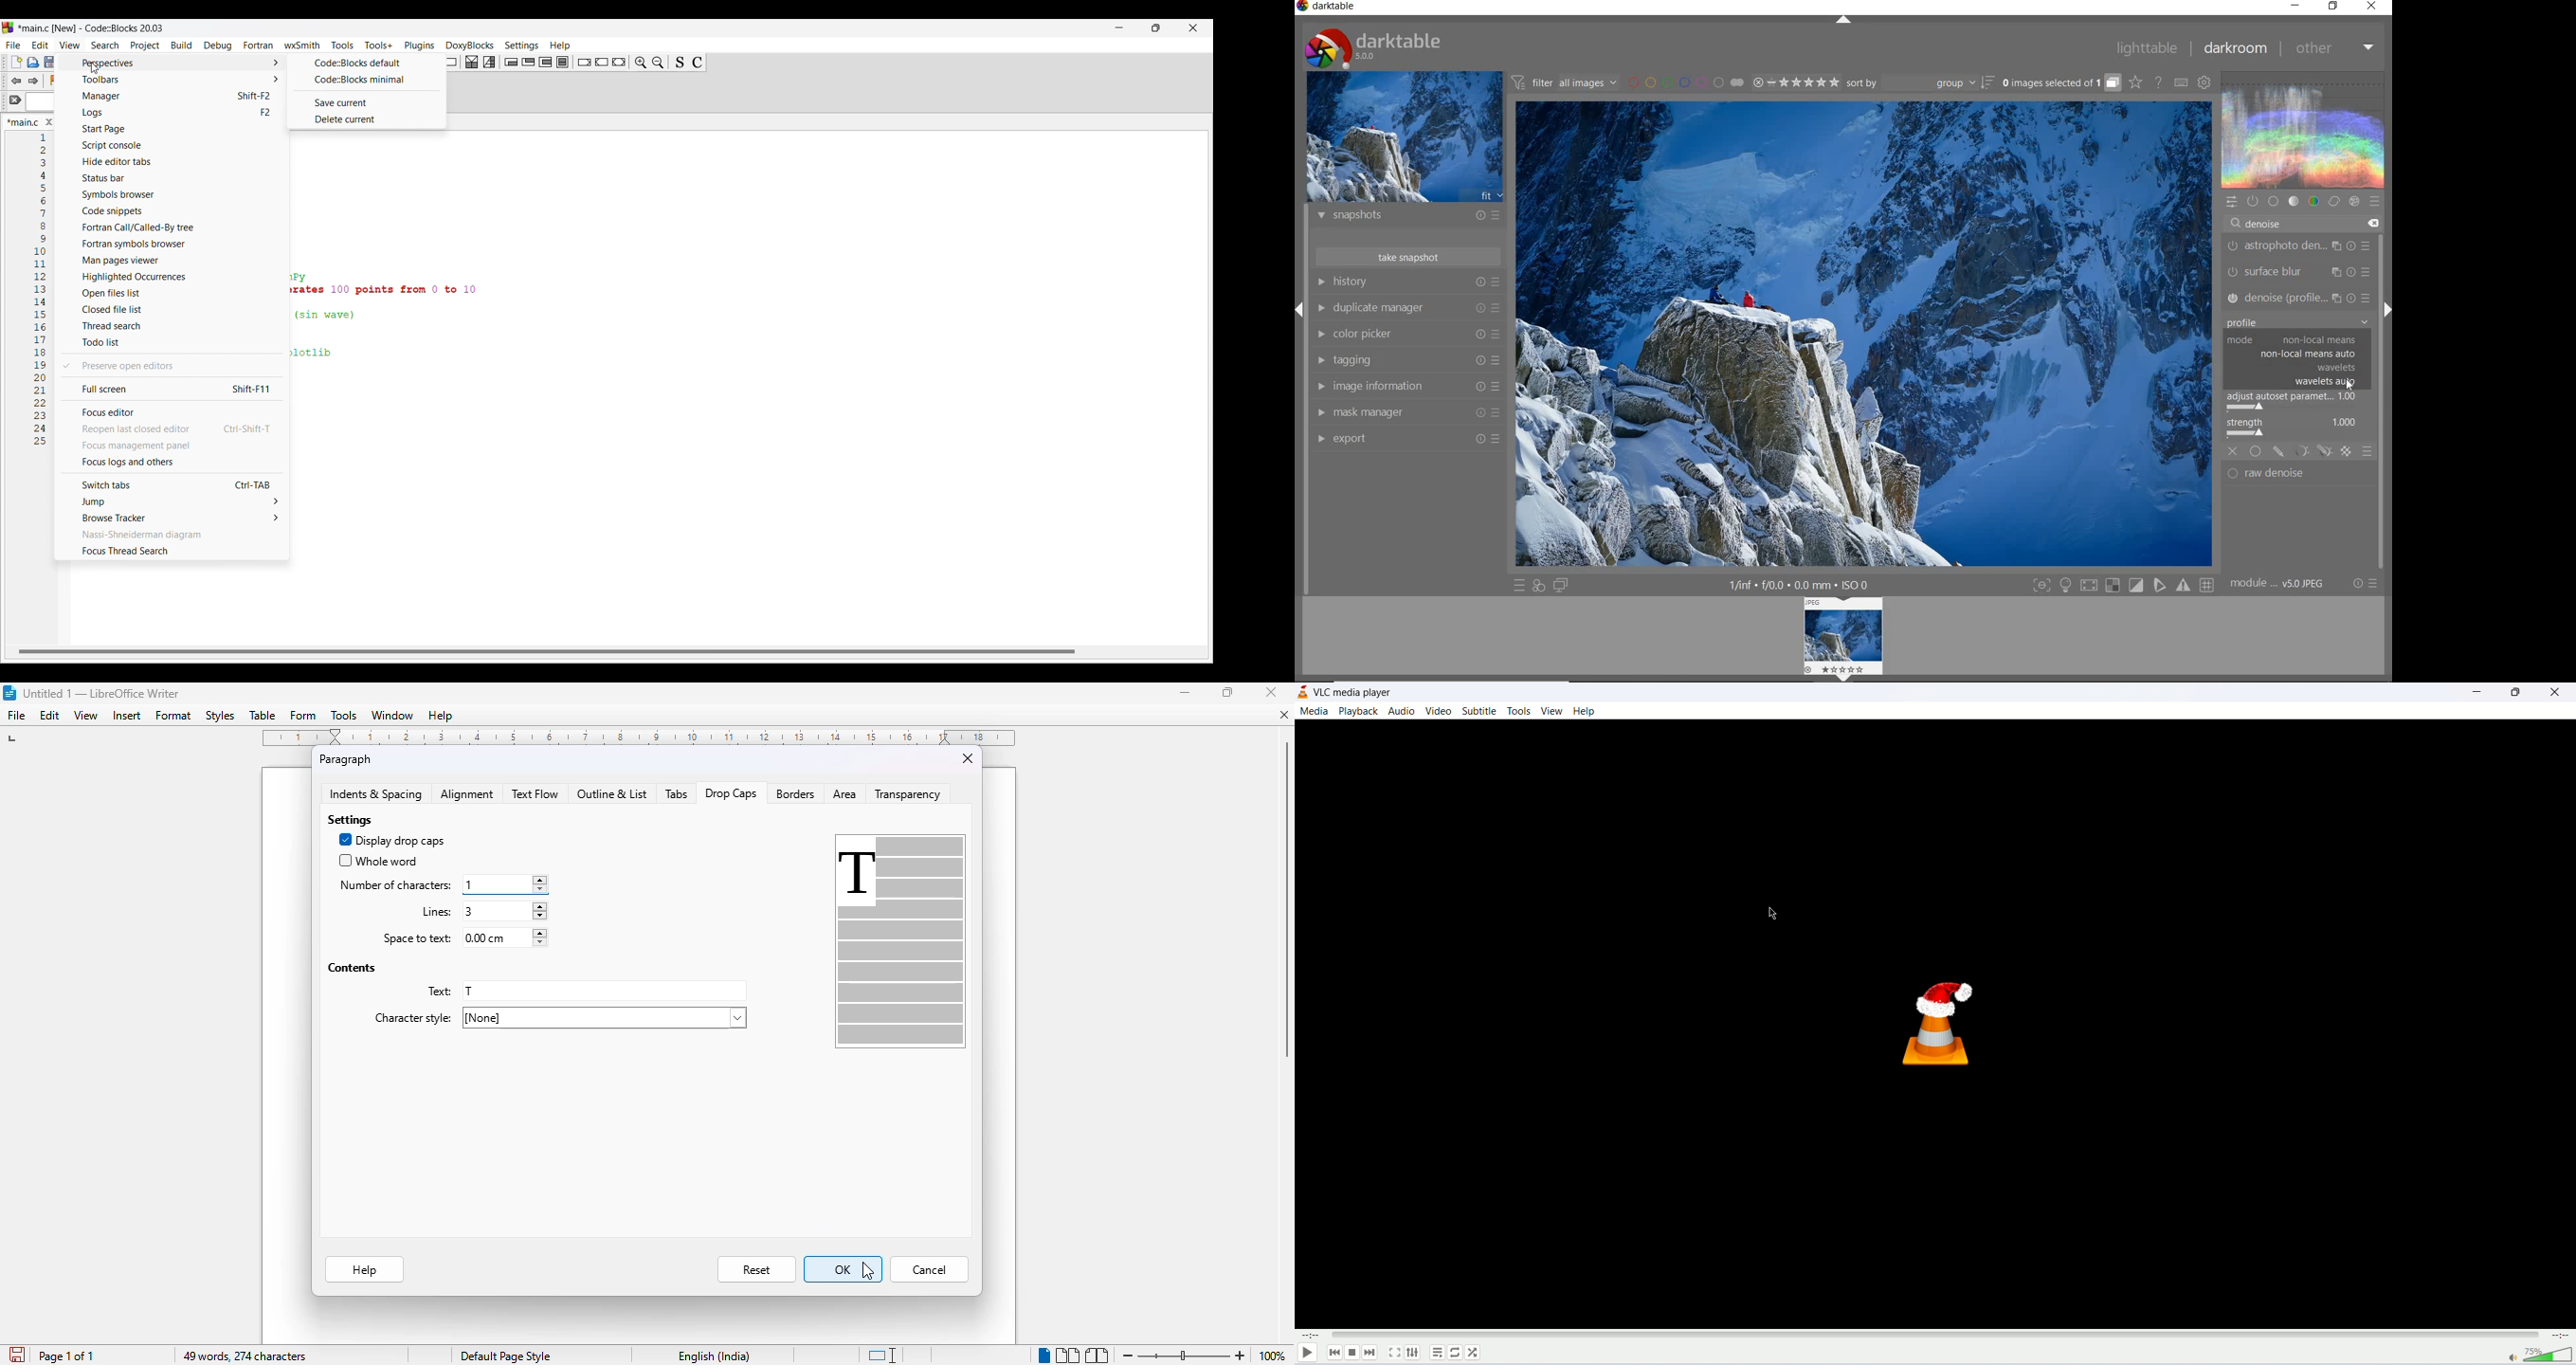  Describe the element at coordinates (2353, 387) in the screenshot. I see `CURSOR` at that location.